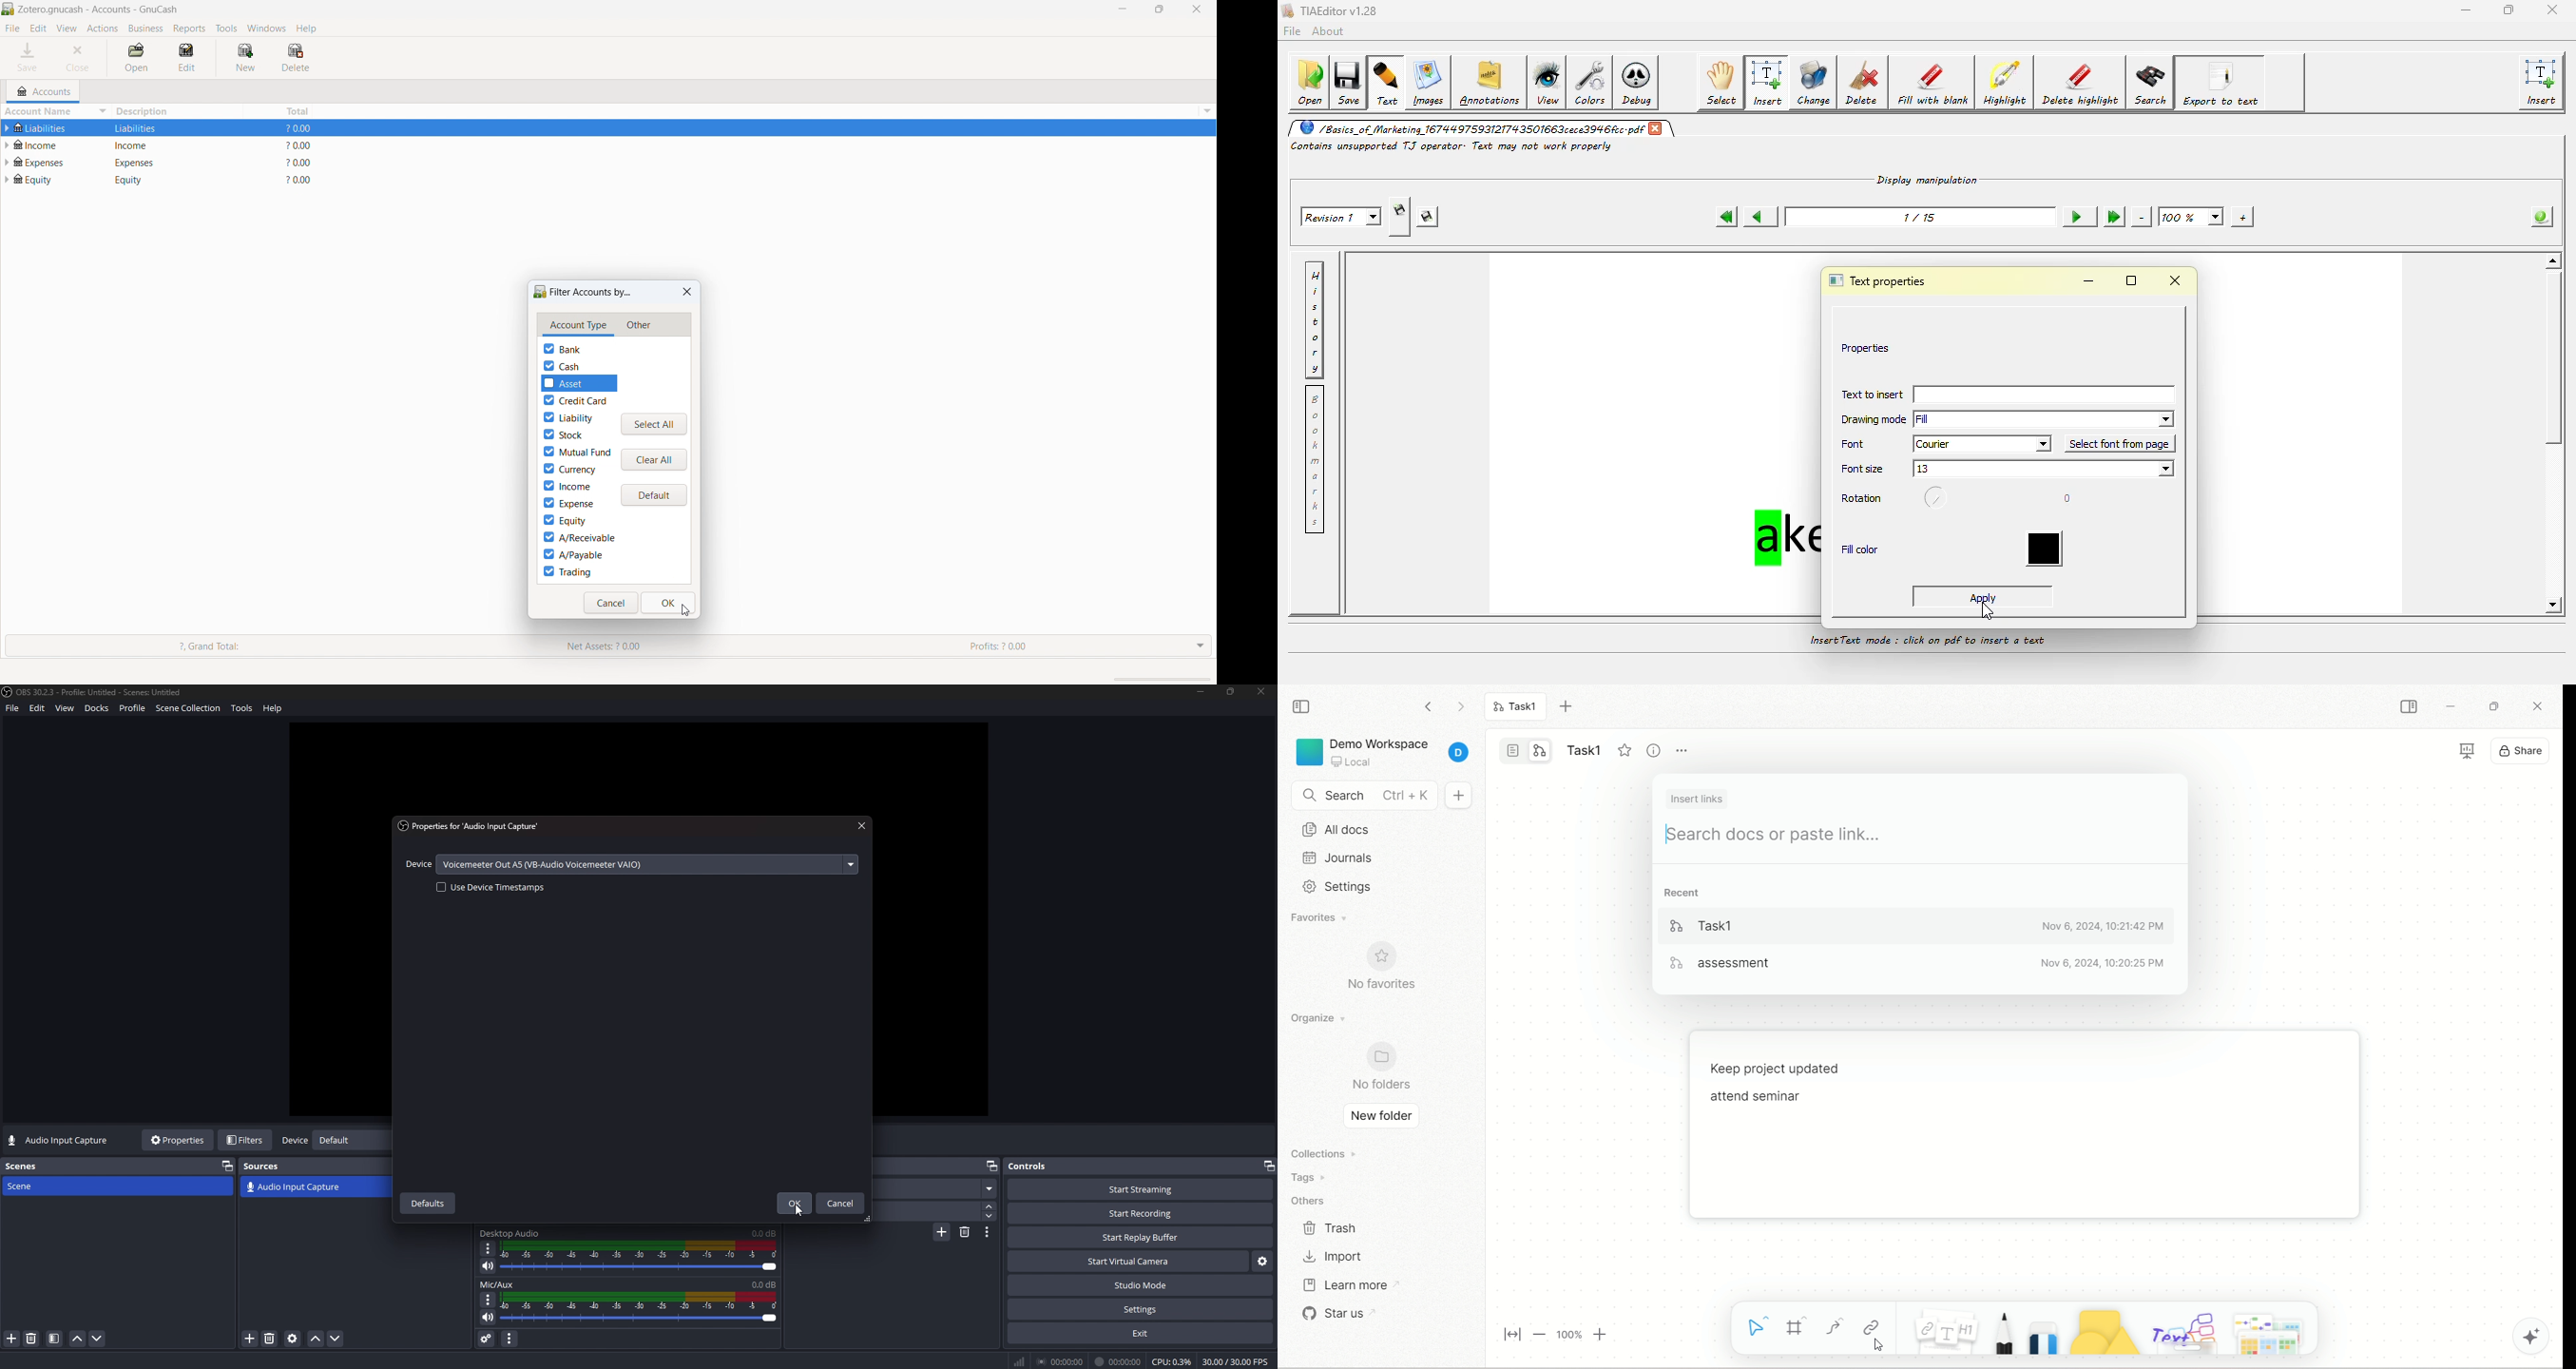  I want to click on view, so click(67, 29).